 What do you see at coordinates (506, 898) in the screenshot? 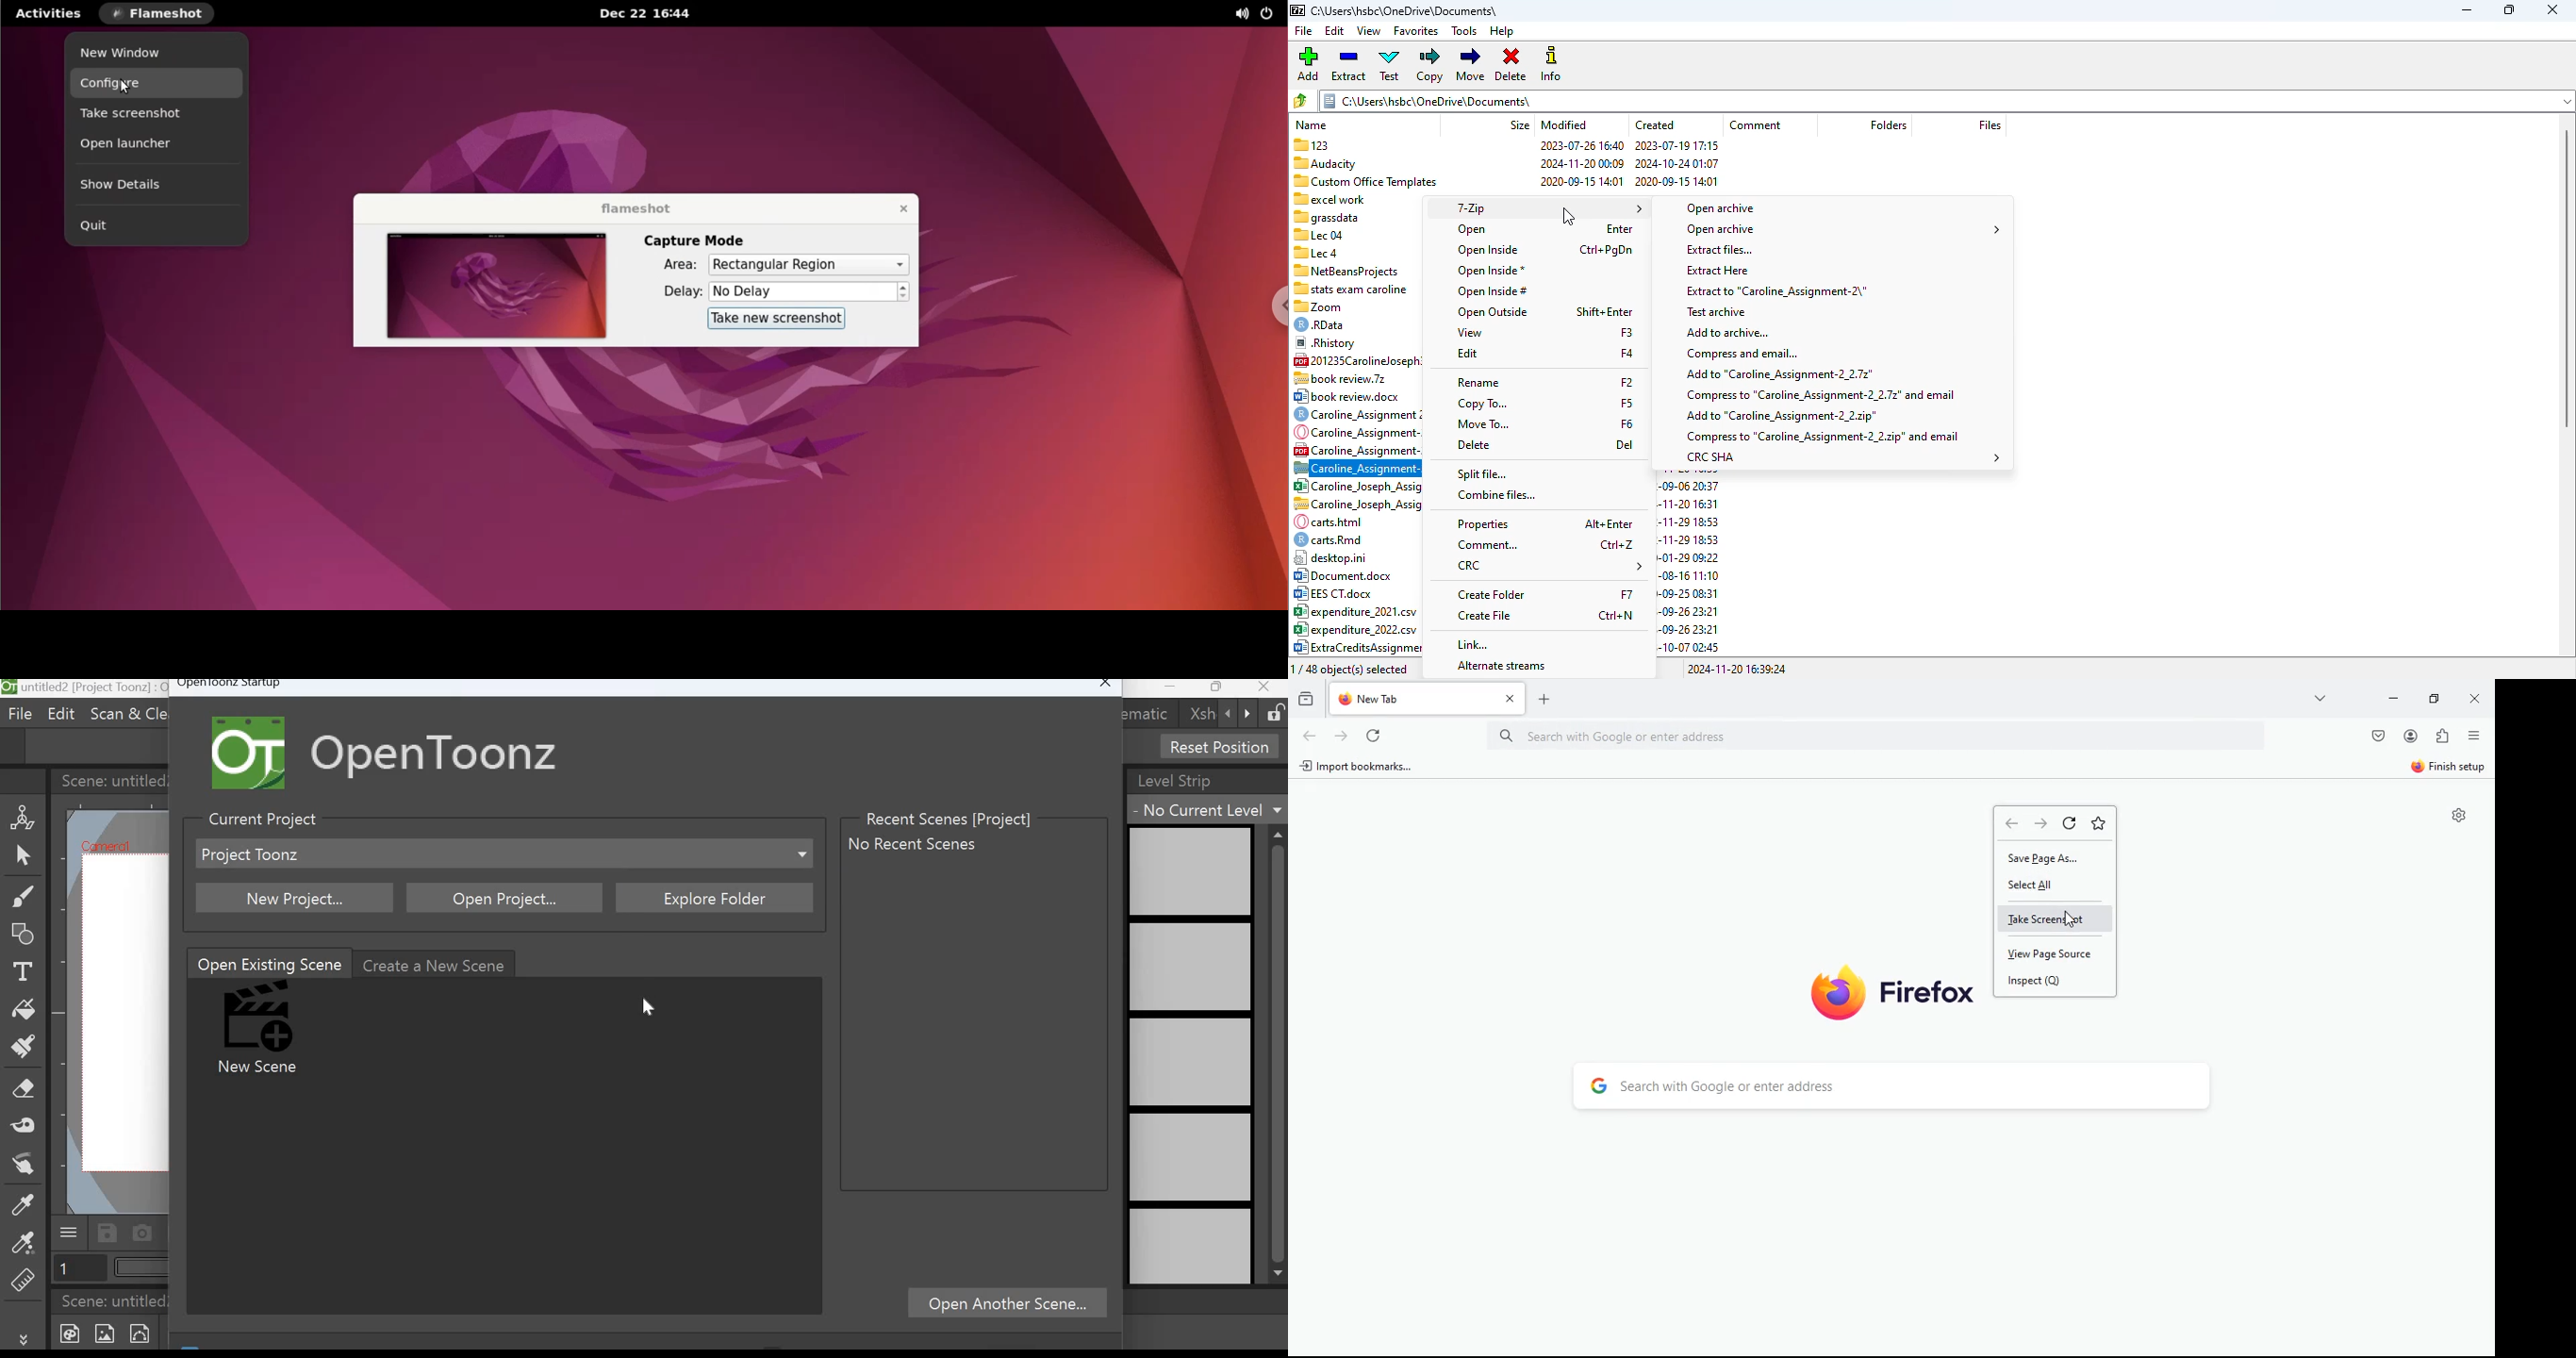
I see `Open Project` at bounding box center [506, 898].